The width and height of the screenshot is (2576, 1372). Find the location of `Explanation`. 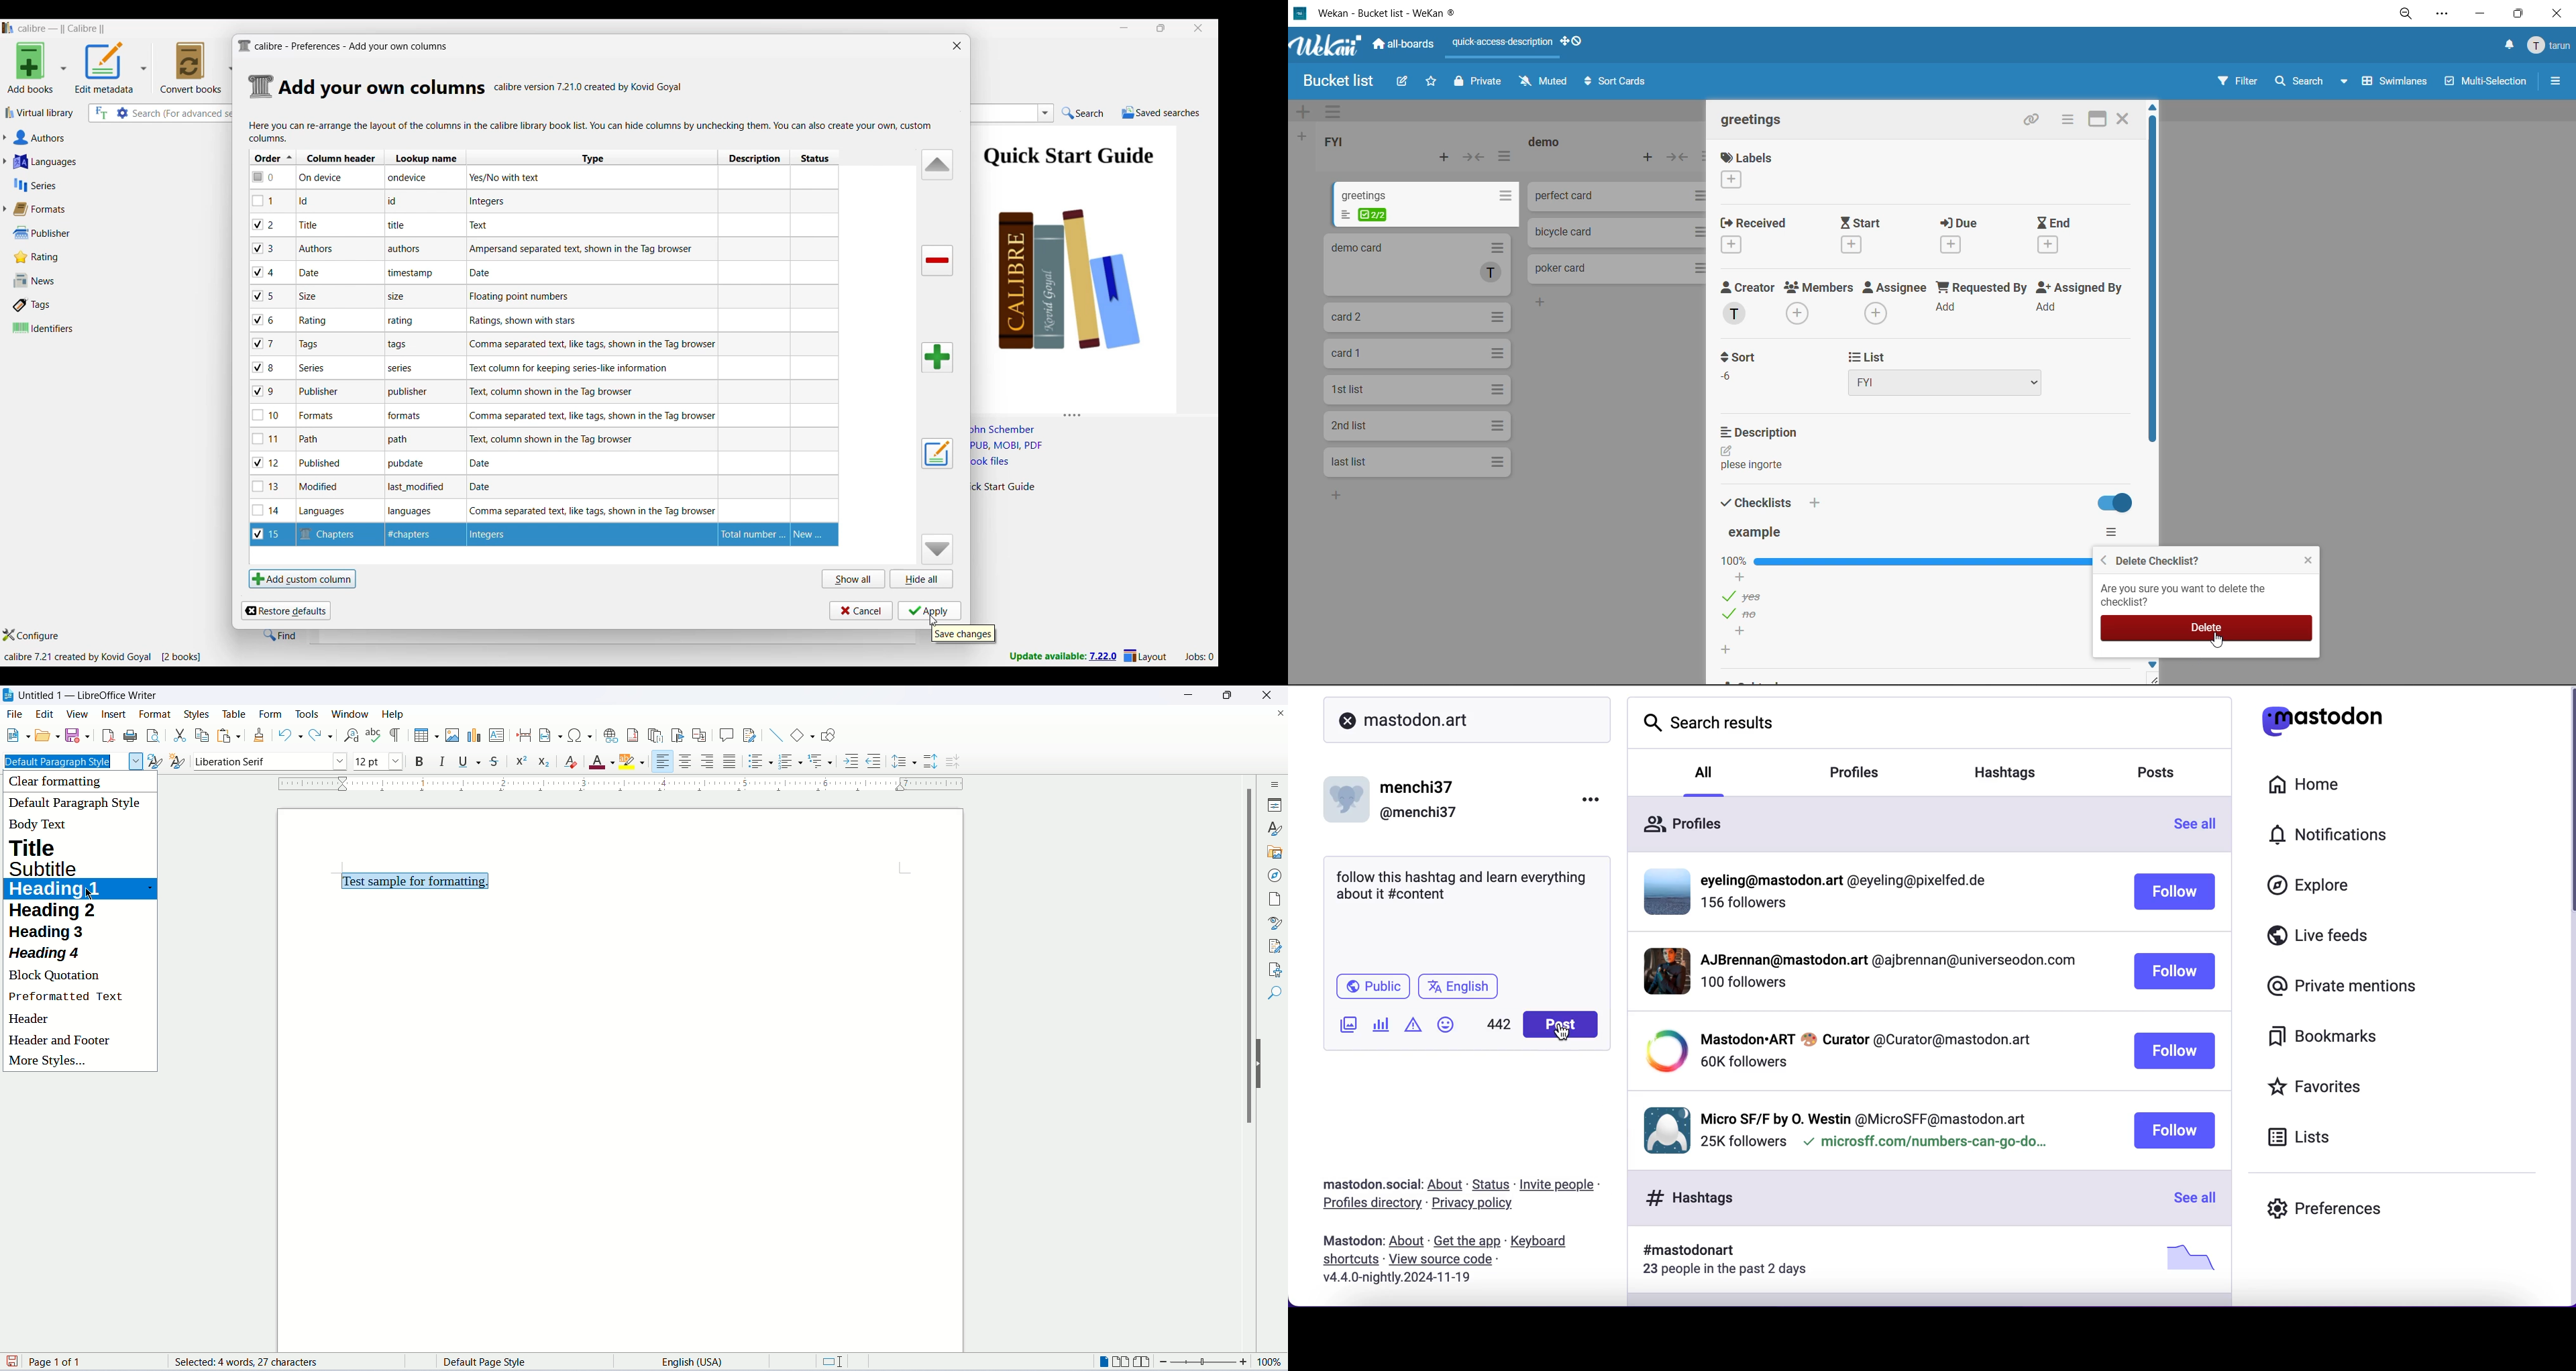

Explanation is located at coordinates (524, 321).